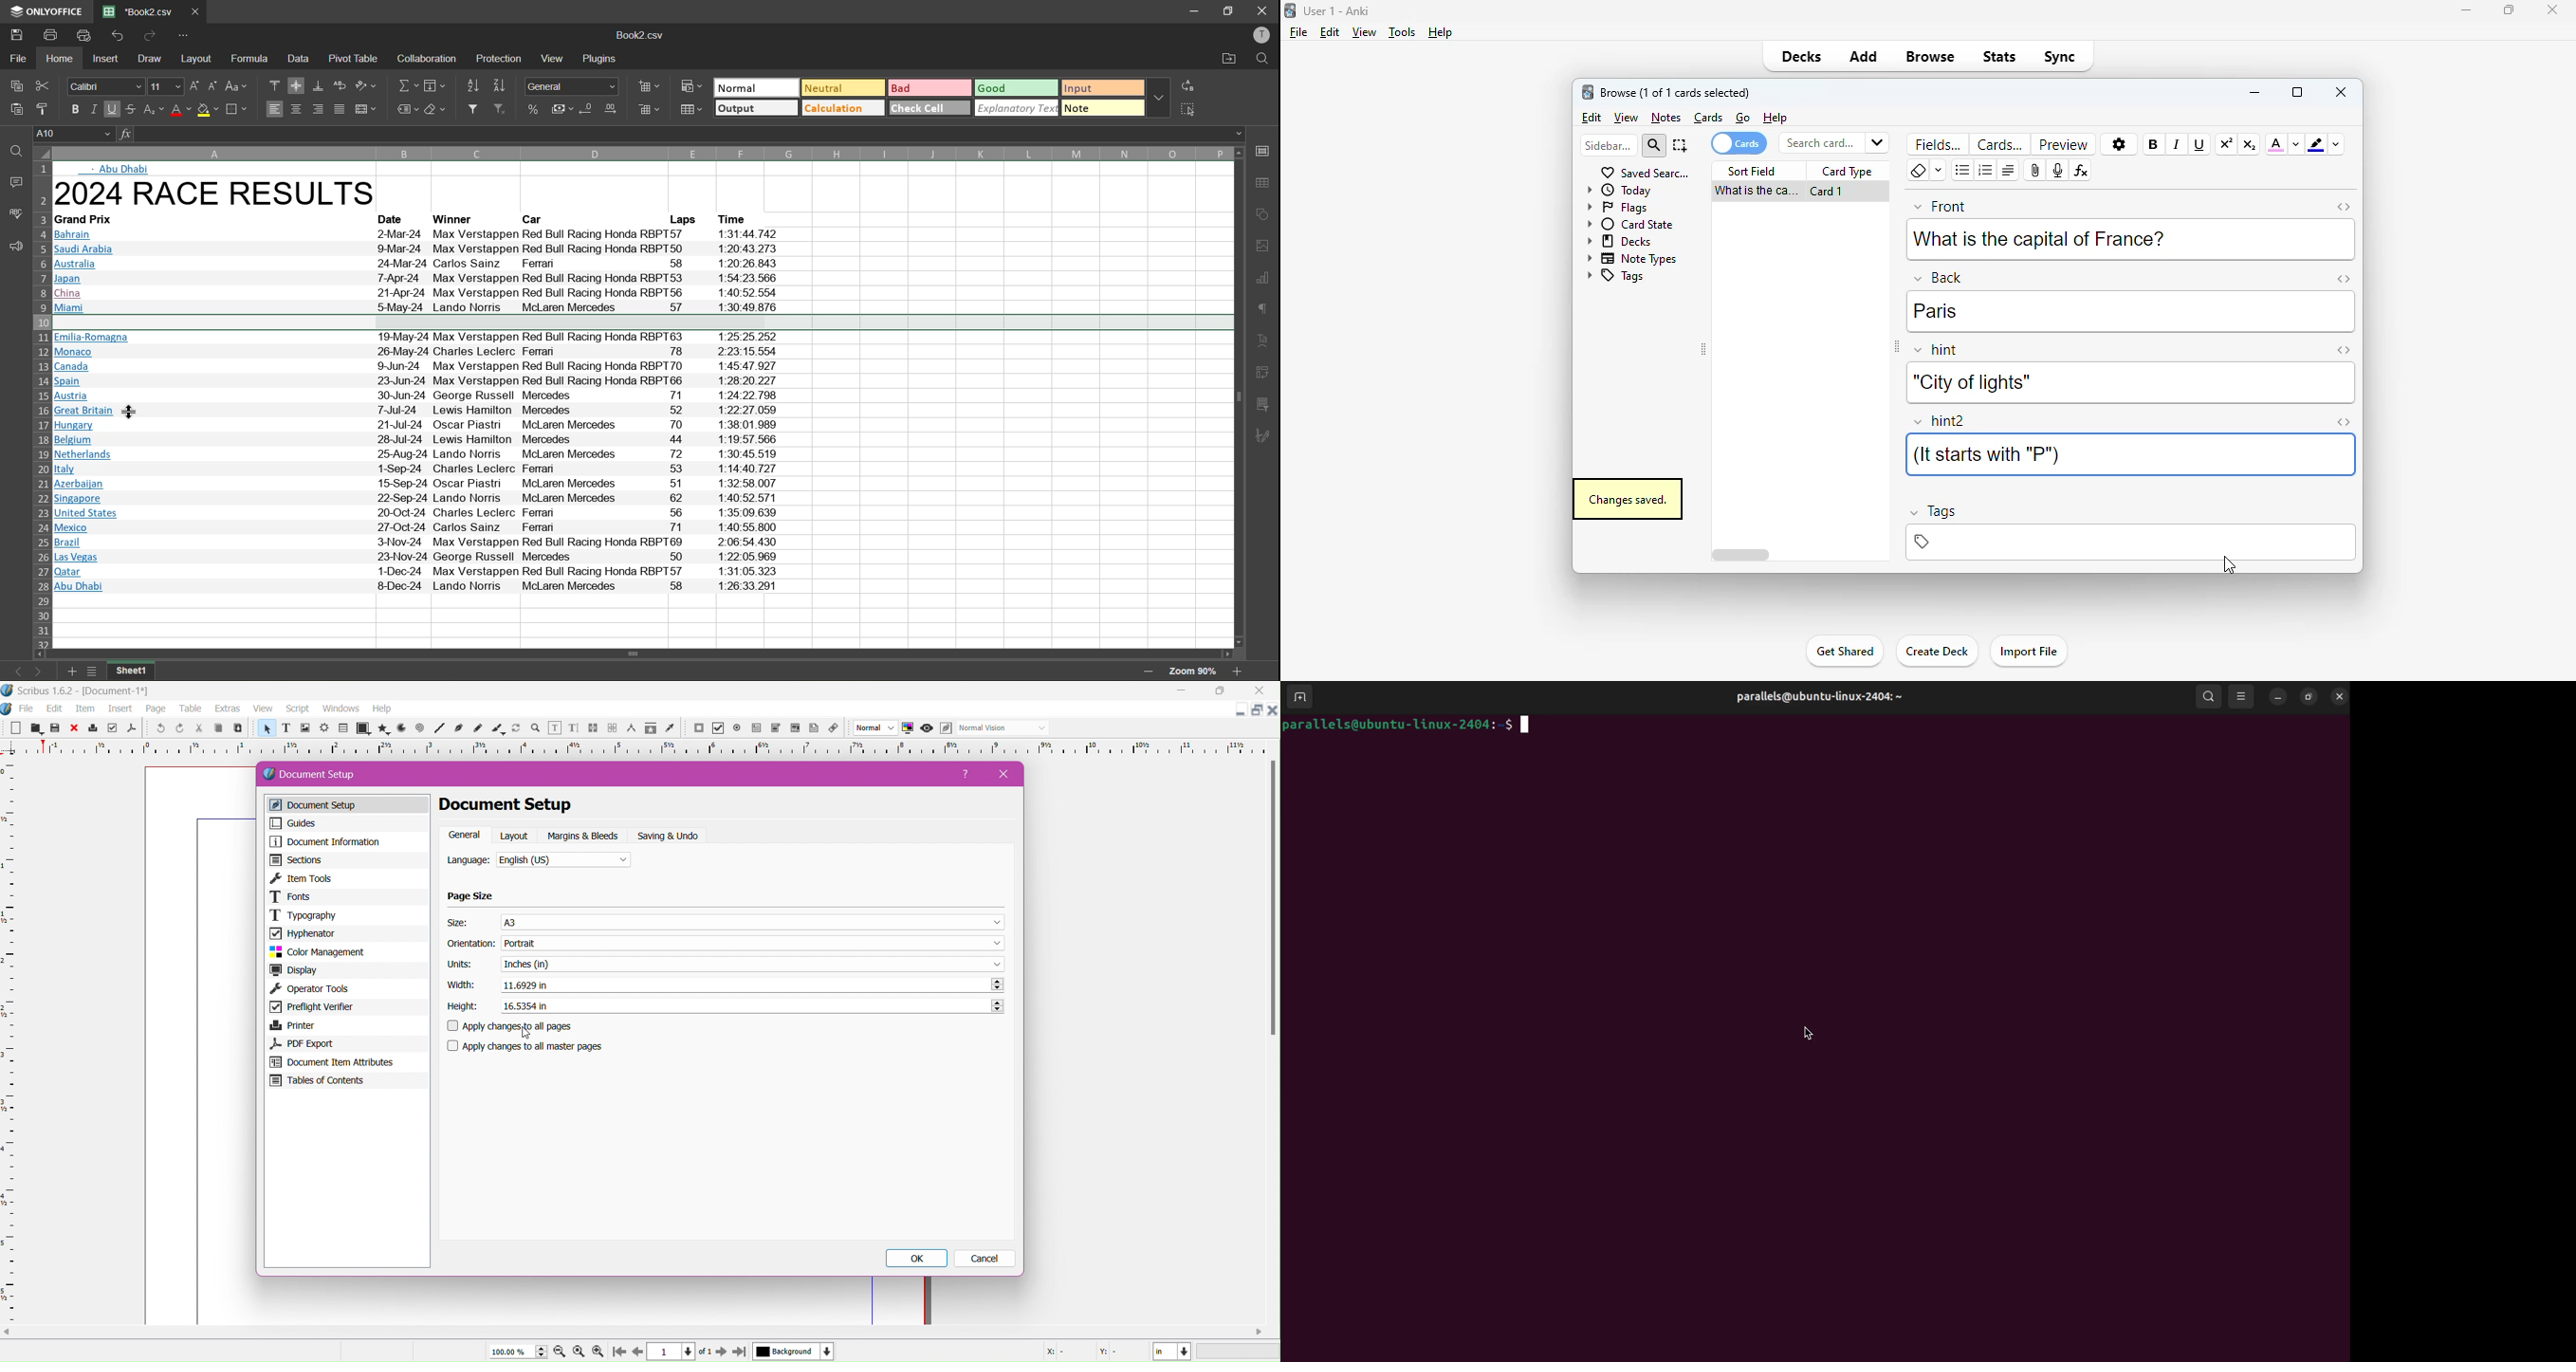 This screenshot has width=2576, height=1372. I want to click on cut, so click(45, 85).